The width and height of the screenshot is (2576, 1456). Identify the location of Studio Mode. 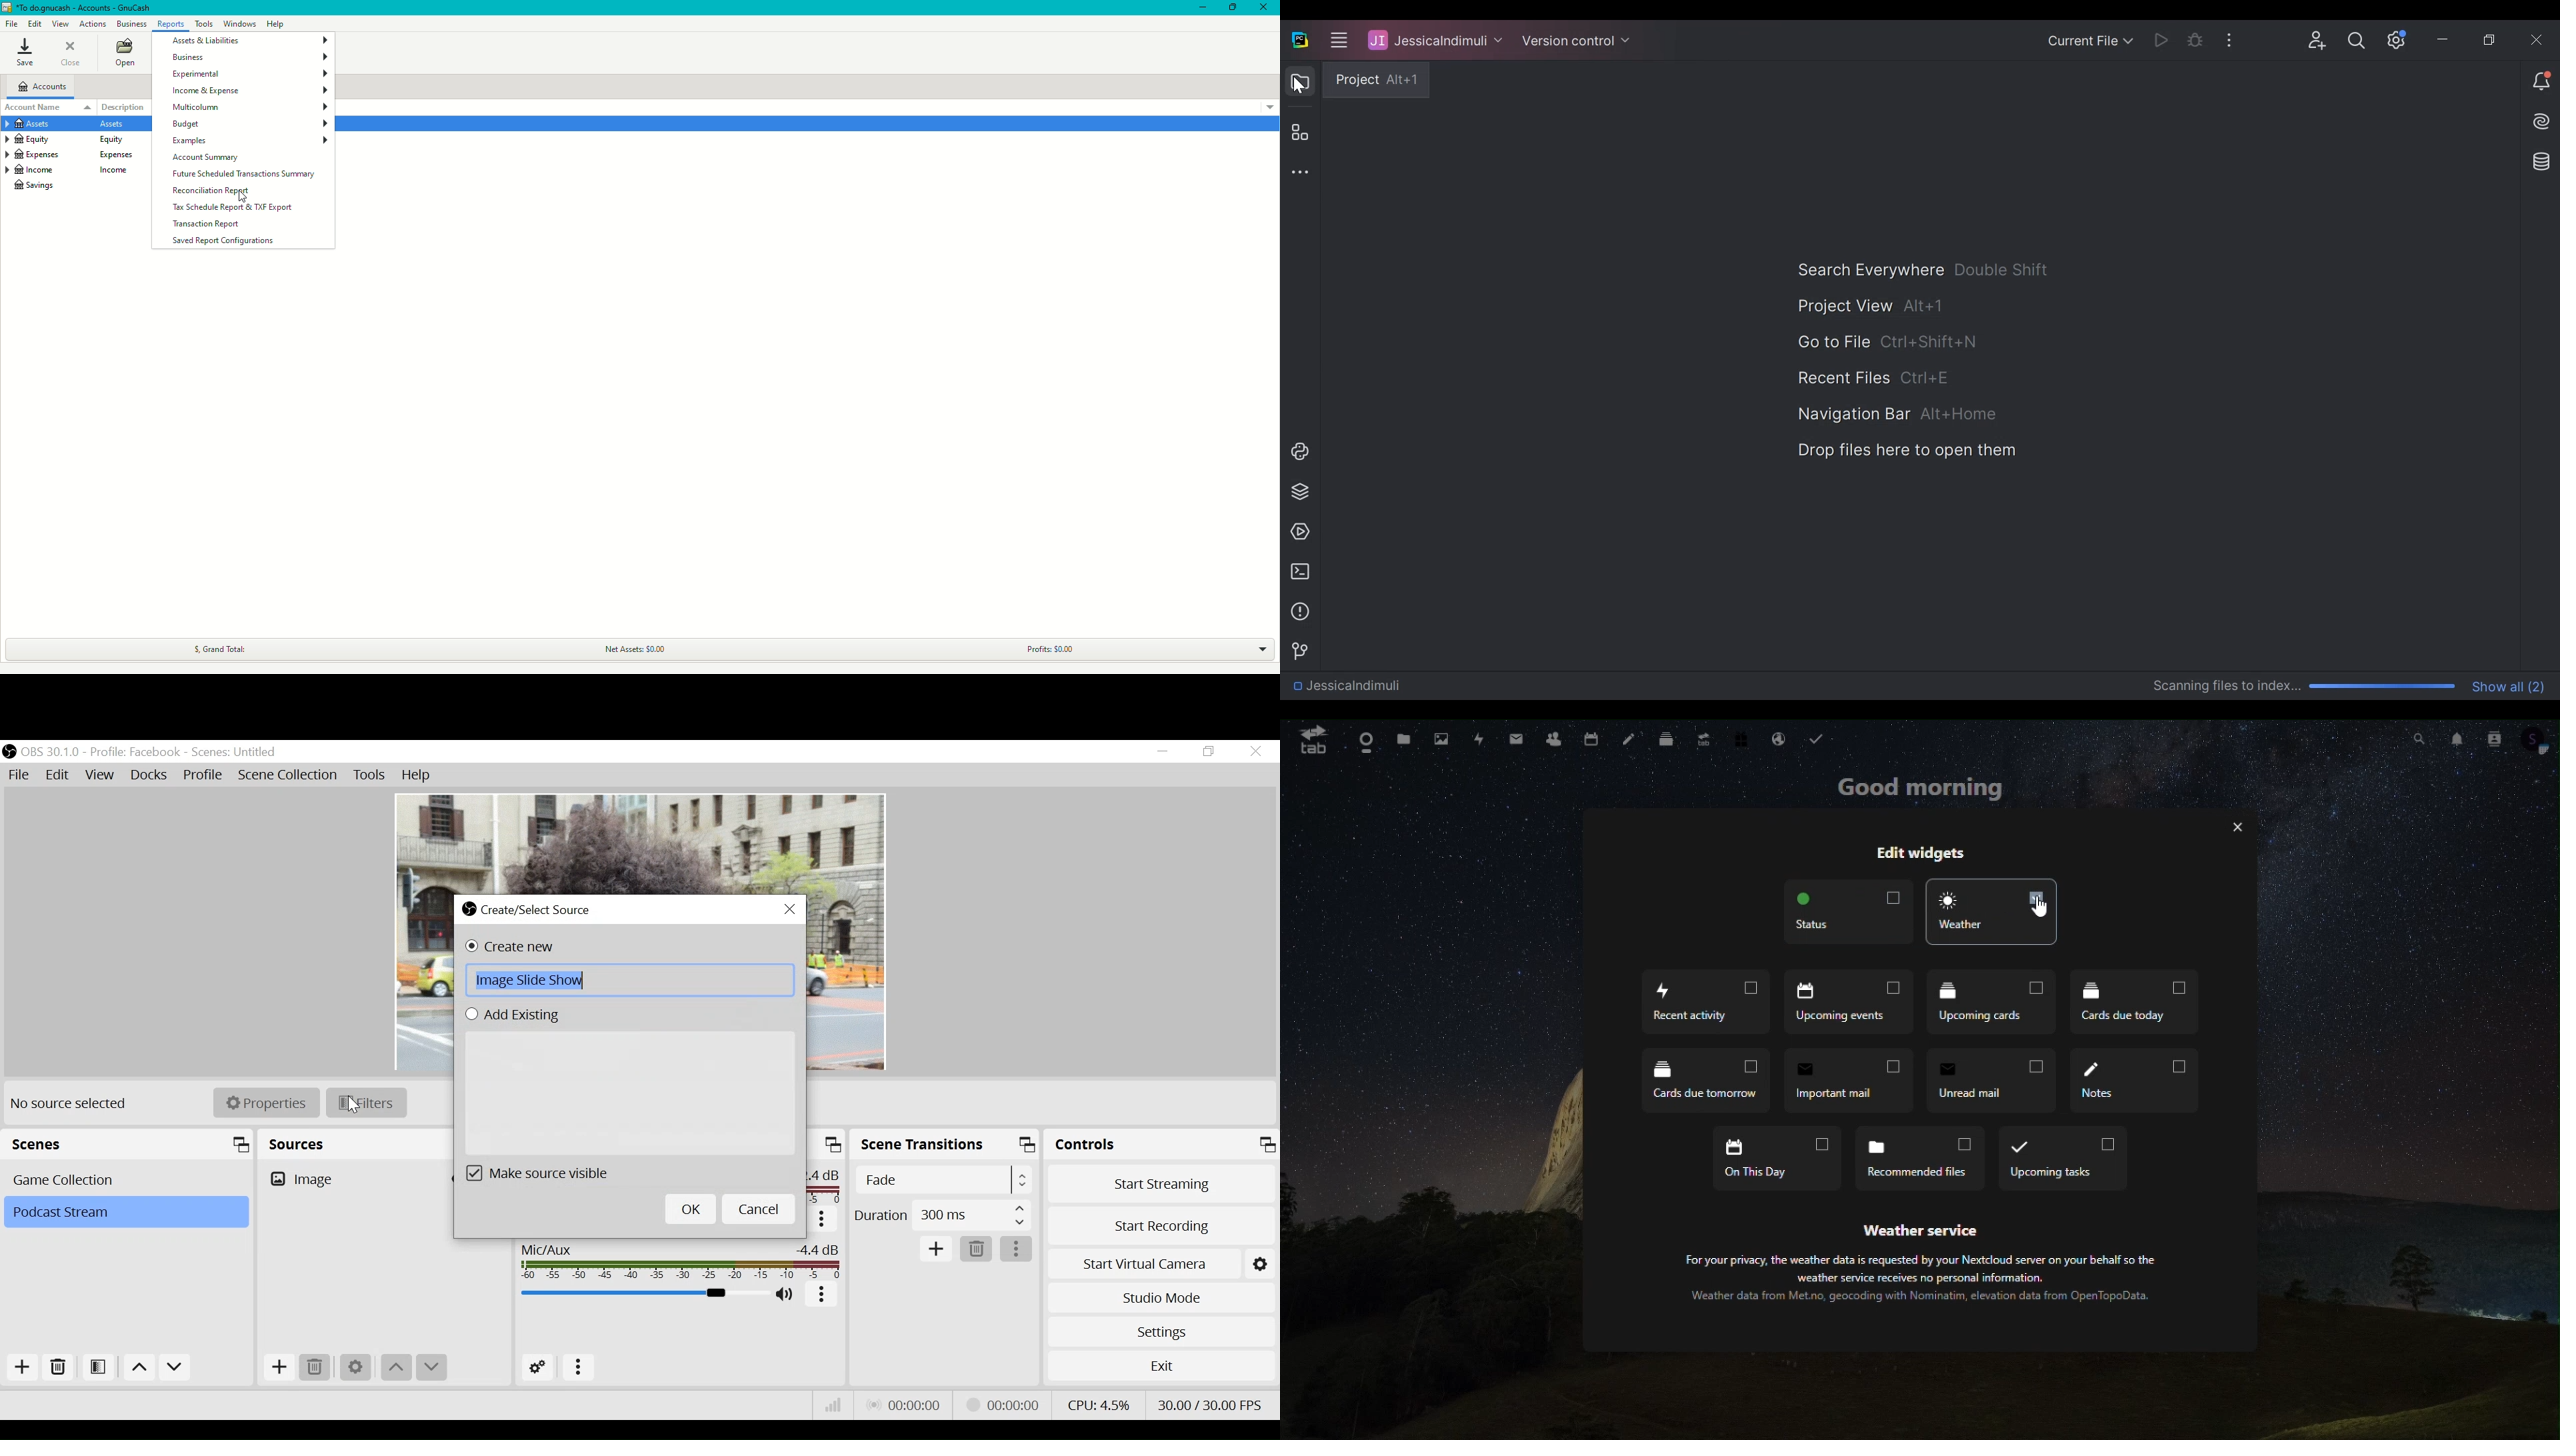
(1161, 1296).